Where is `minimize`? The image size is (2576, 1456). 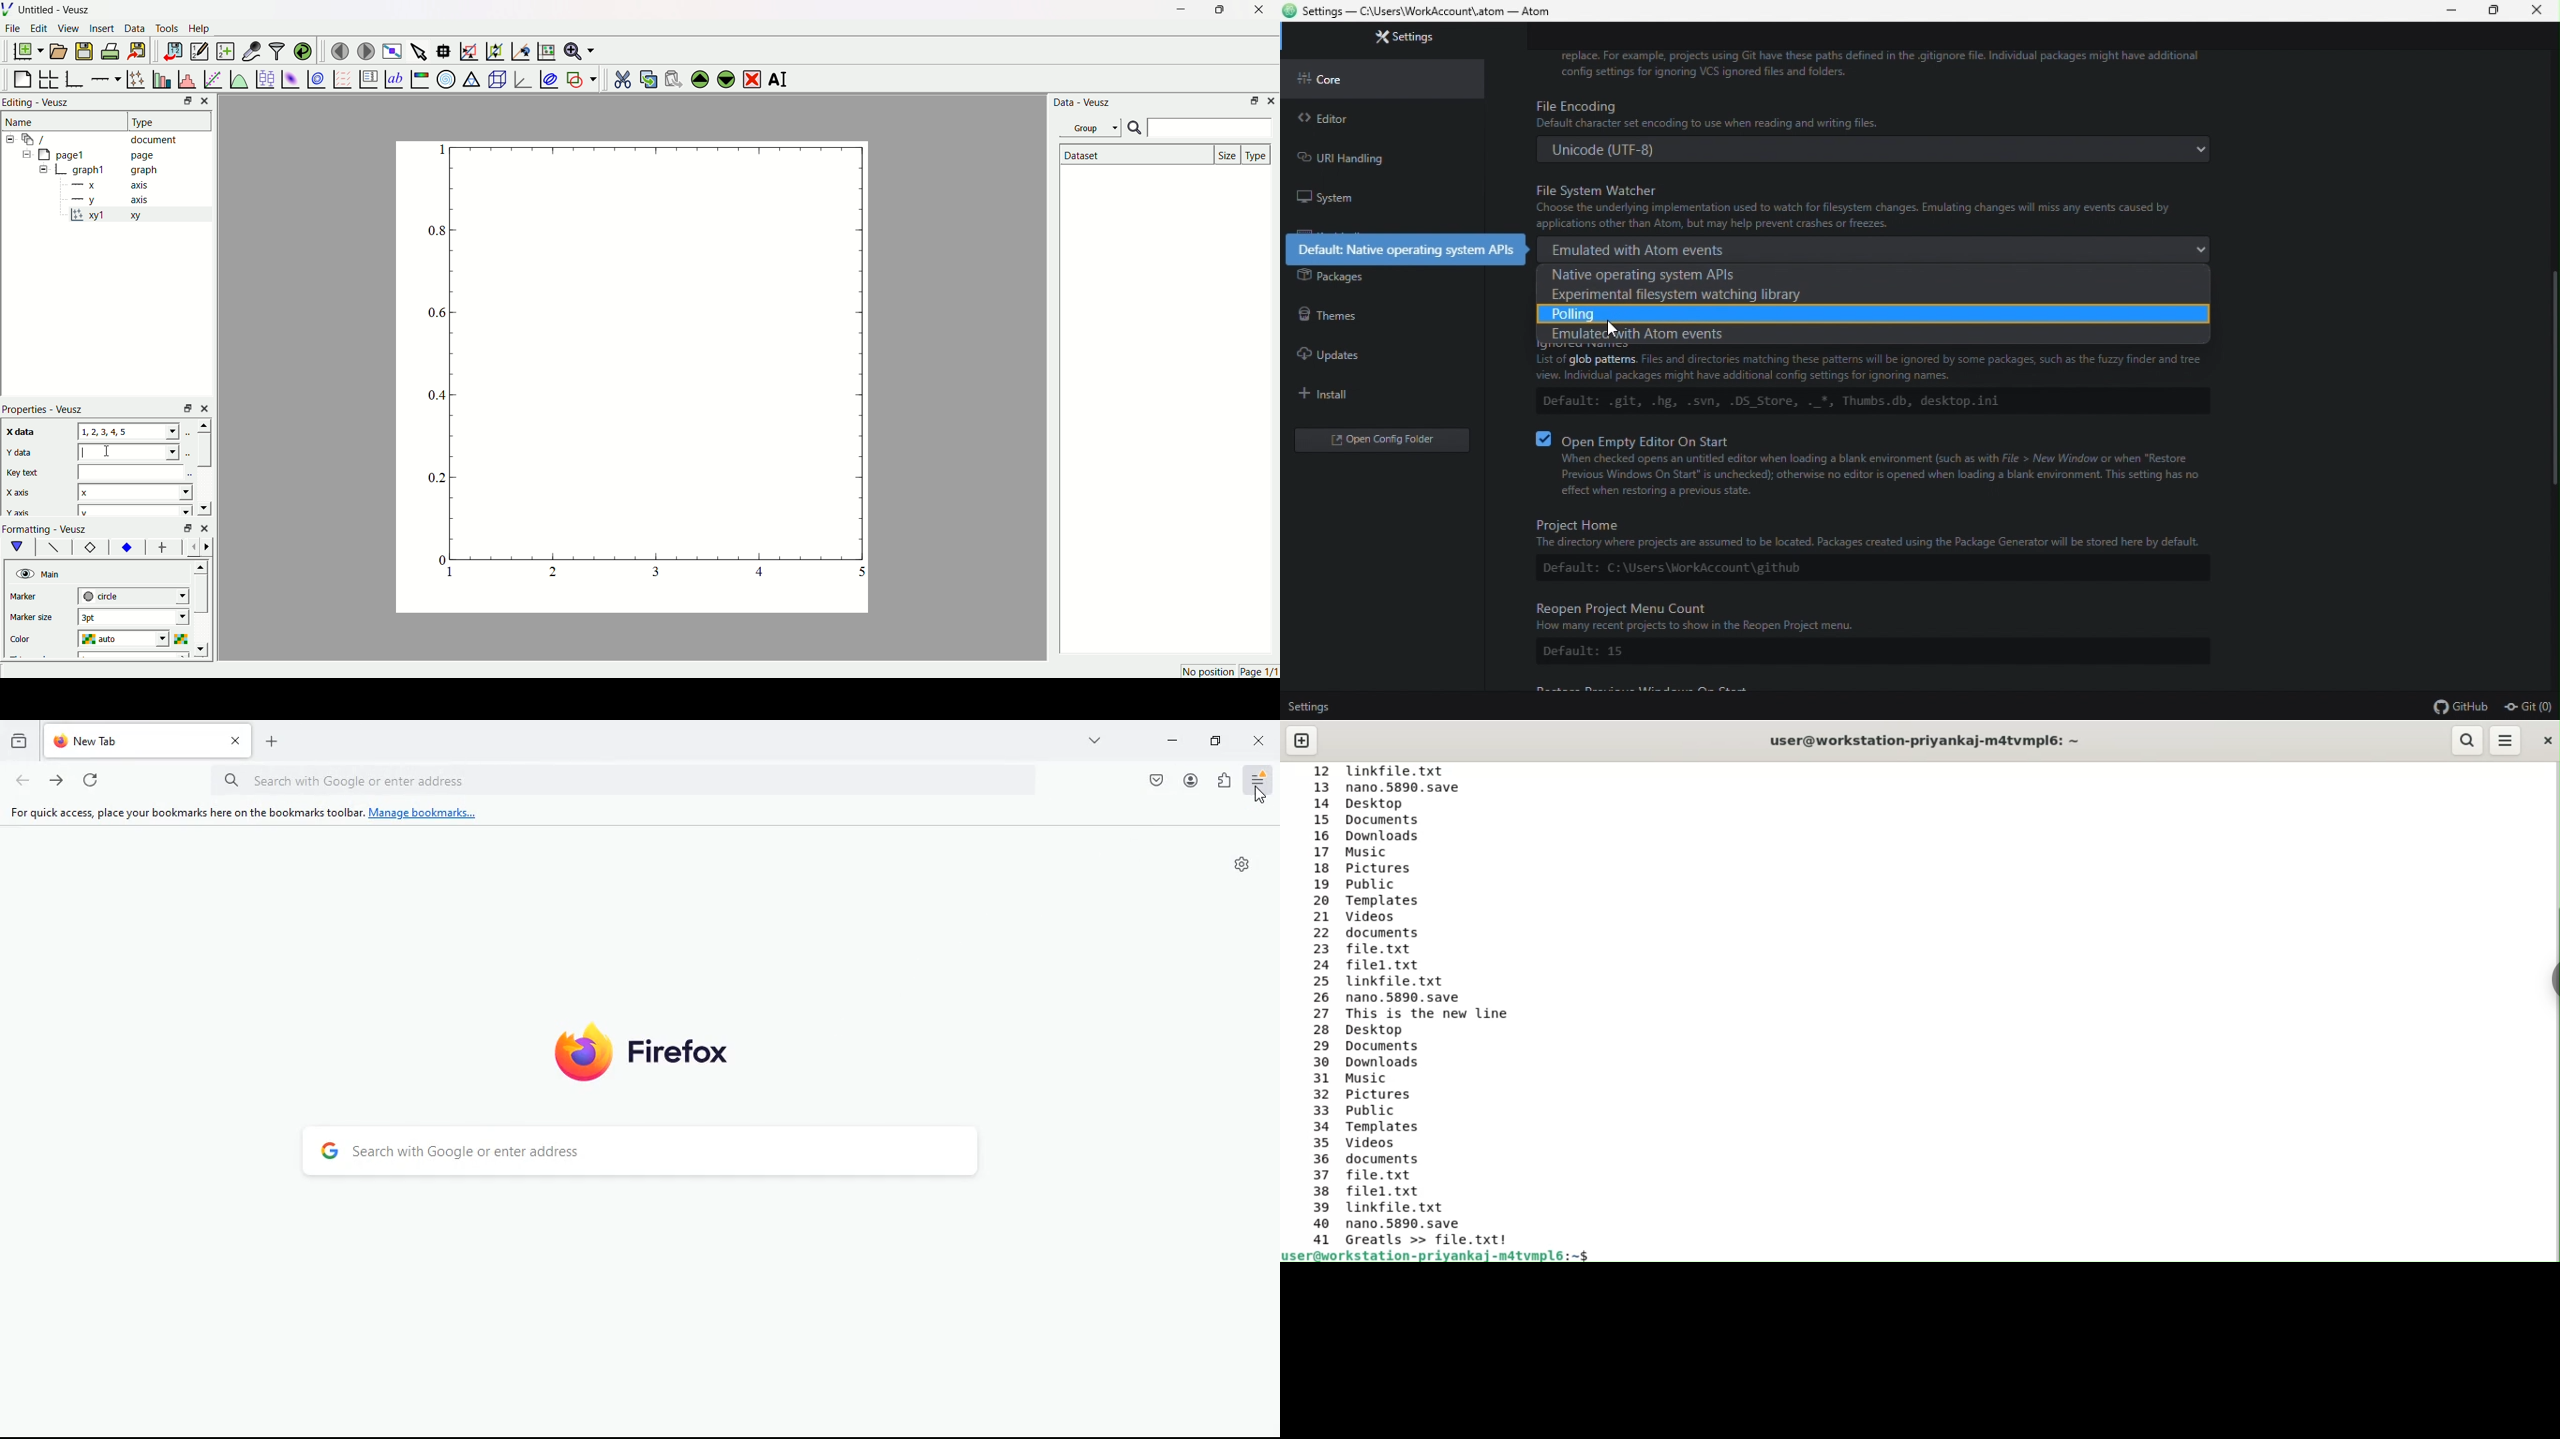 minimize is located at coordinates (2456, 11).